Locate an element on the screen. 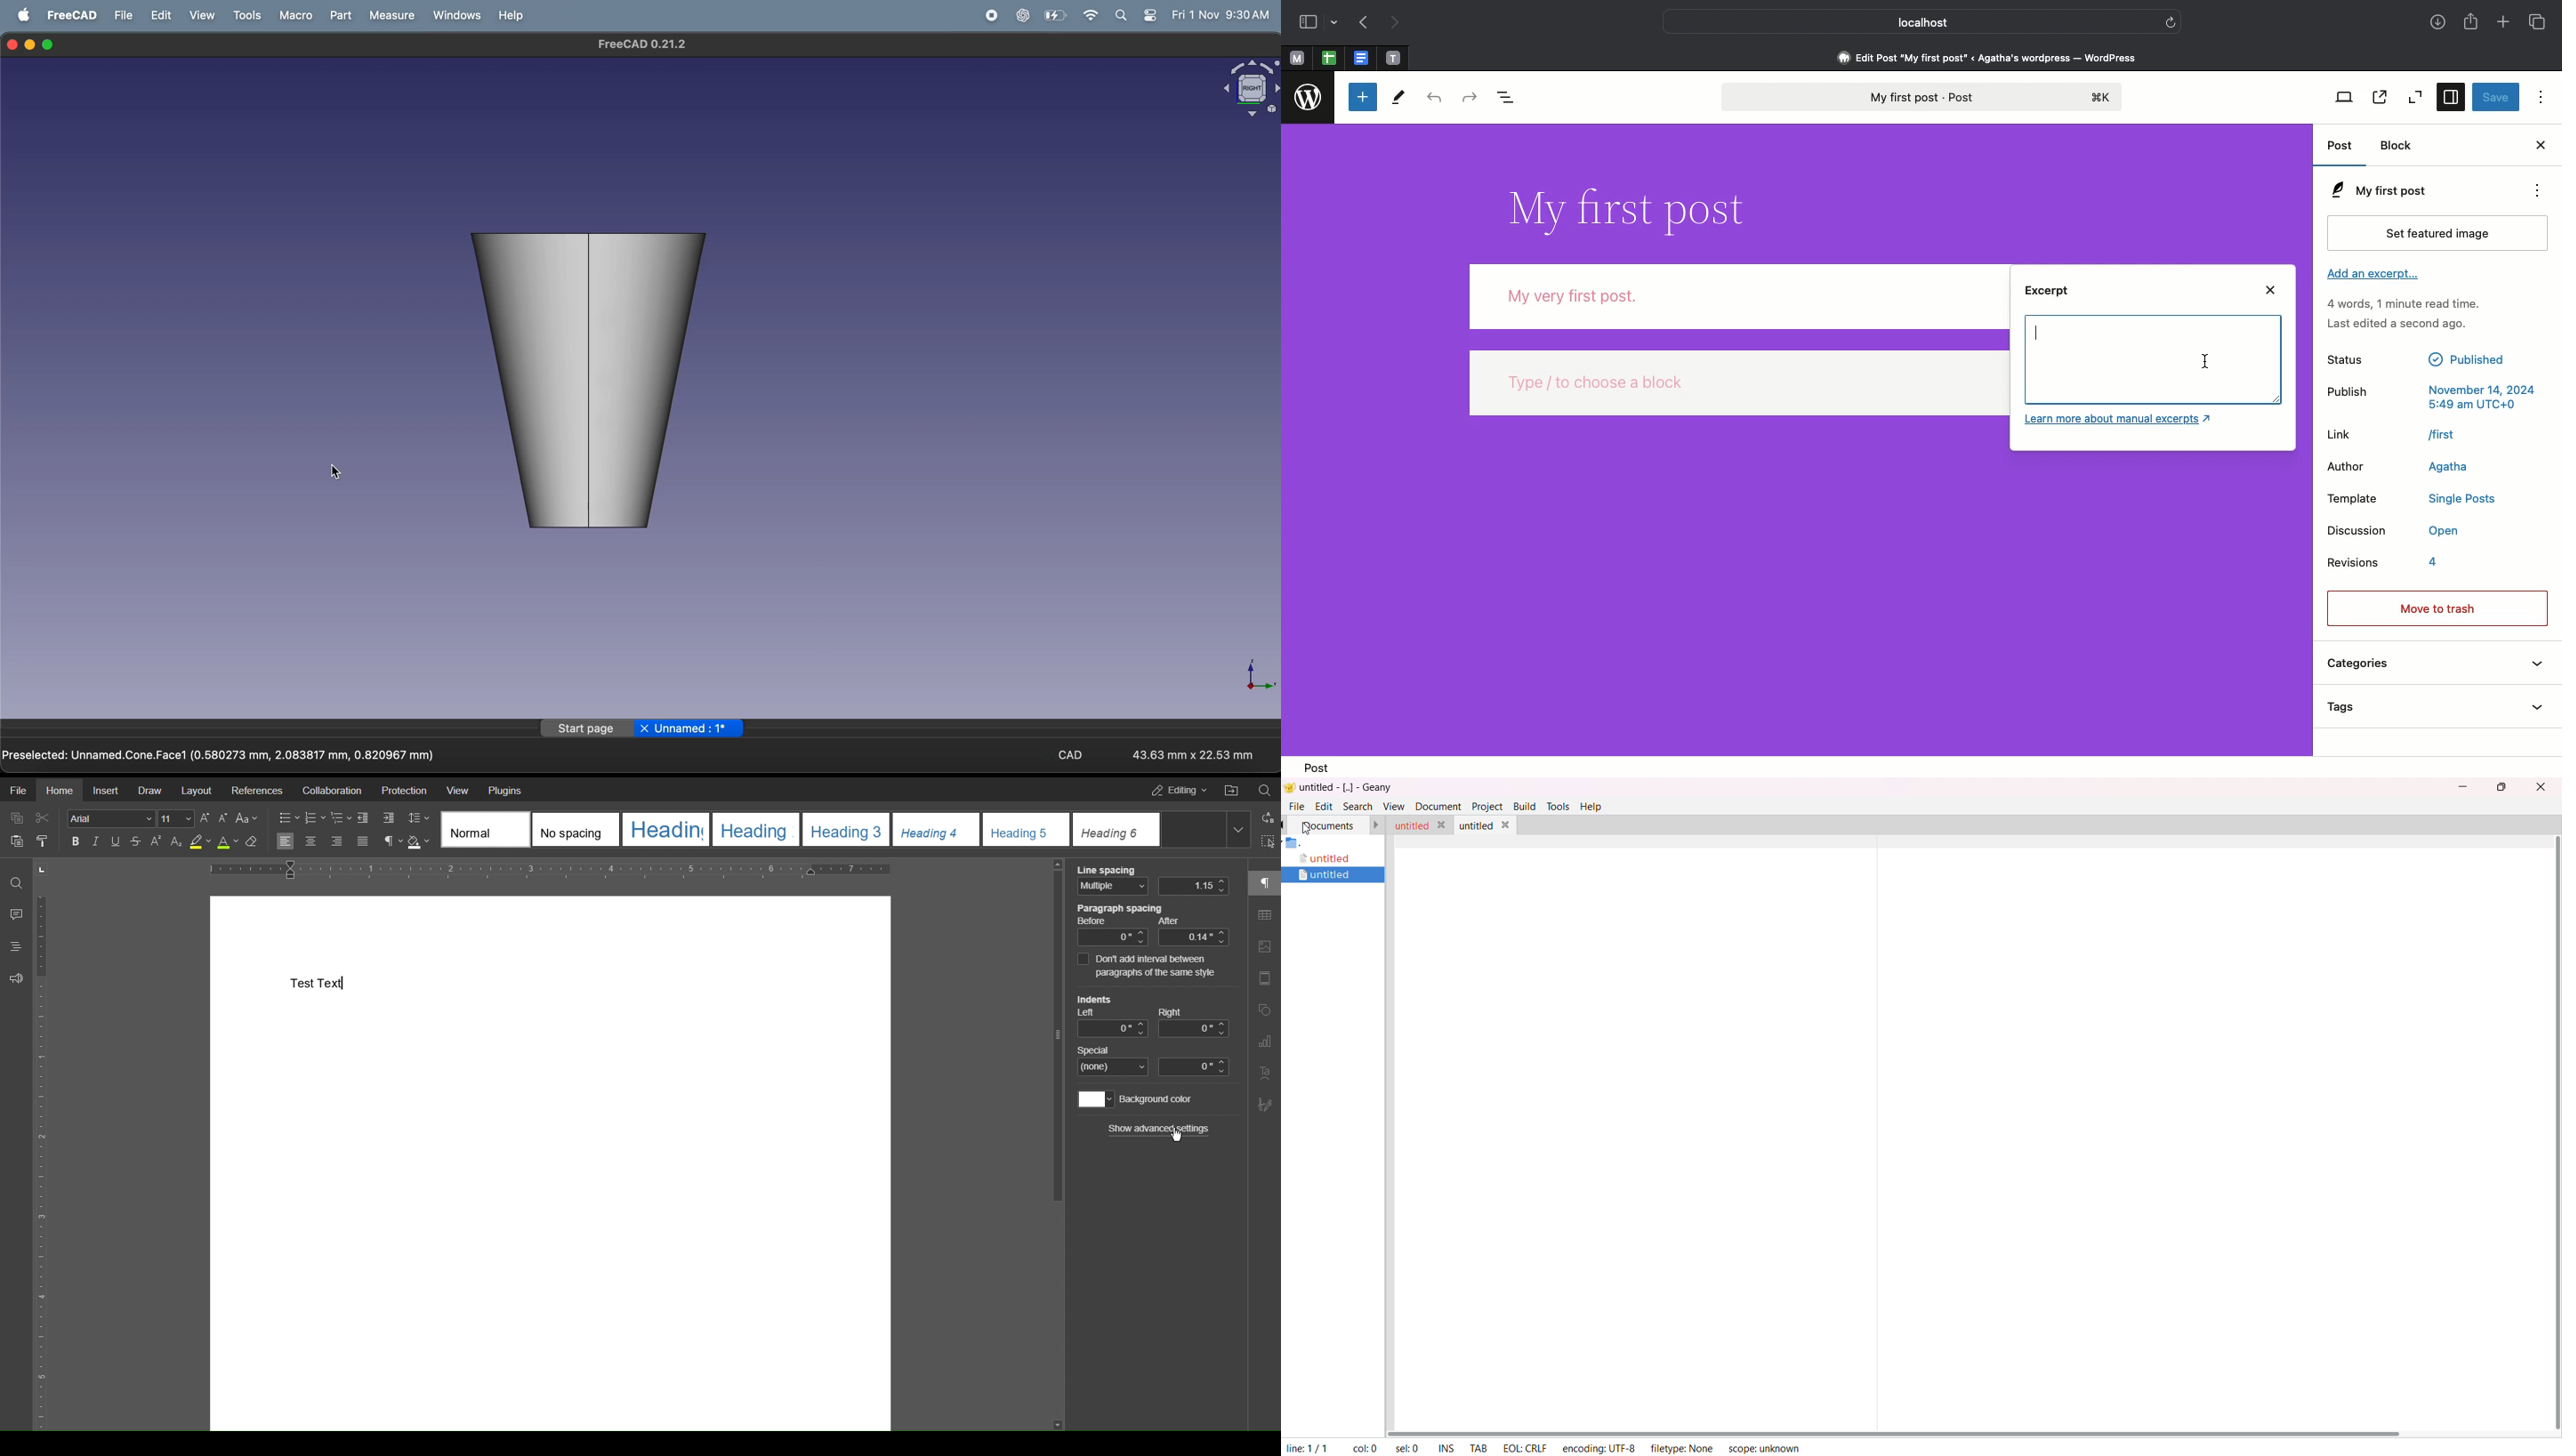  view is located at coordinates (205, 15).